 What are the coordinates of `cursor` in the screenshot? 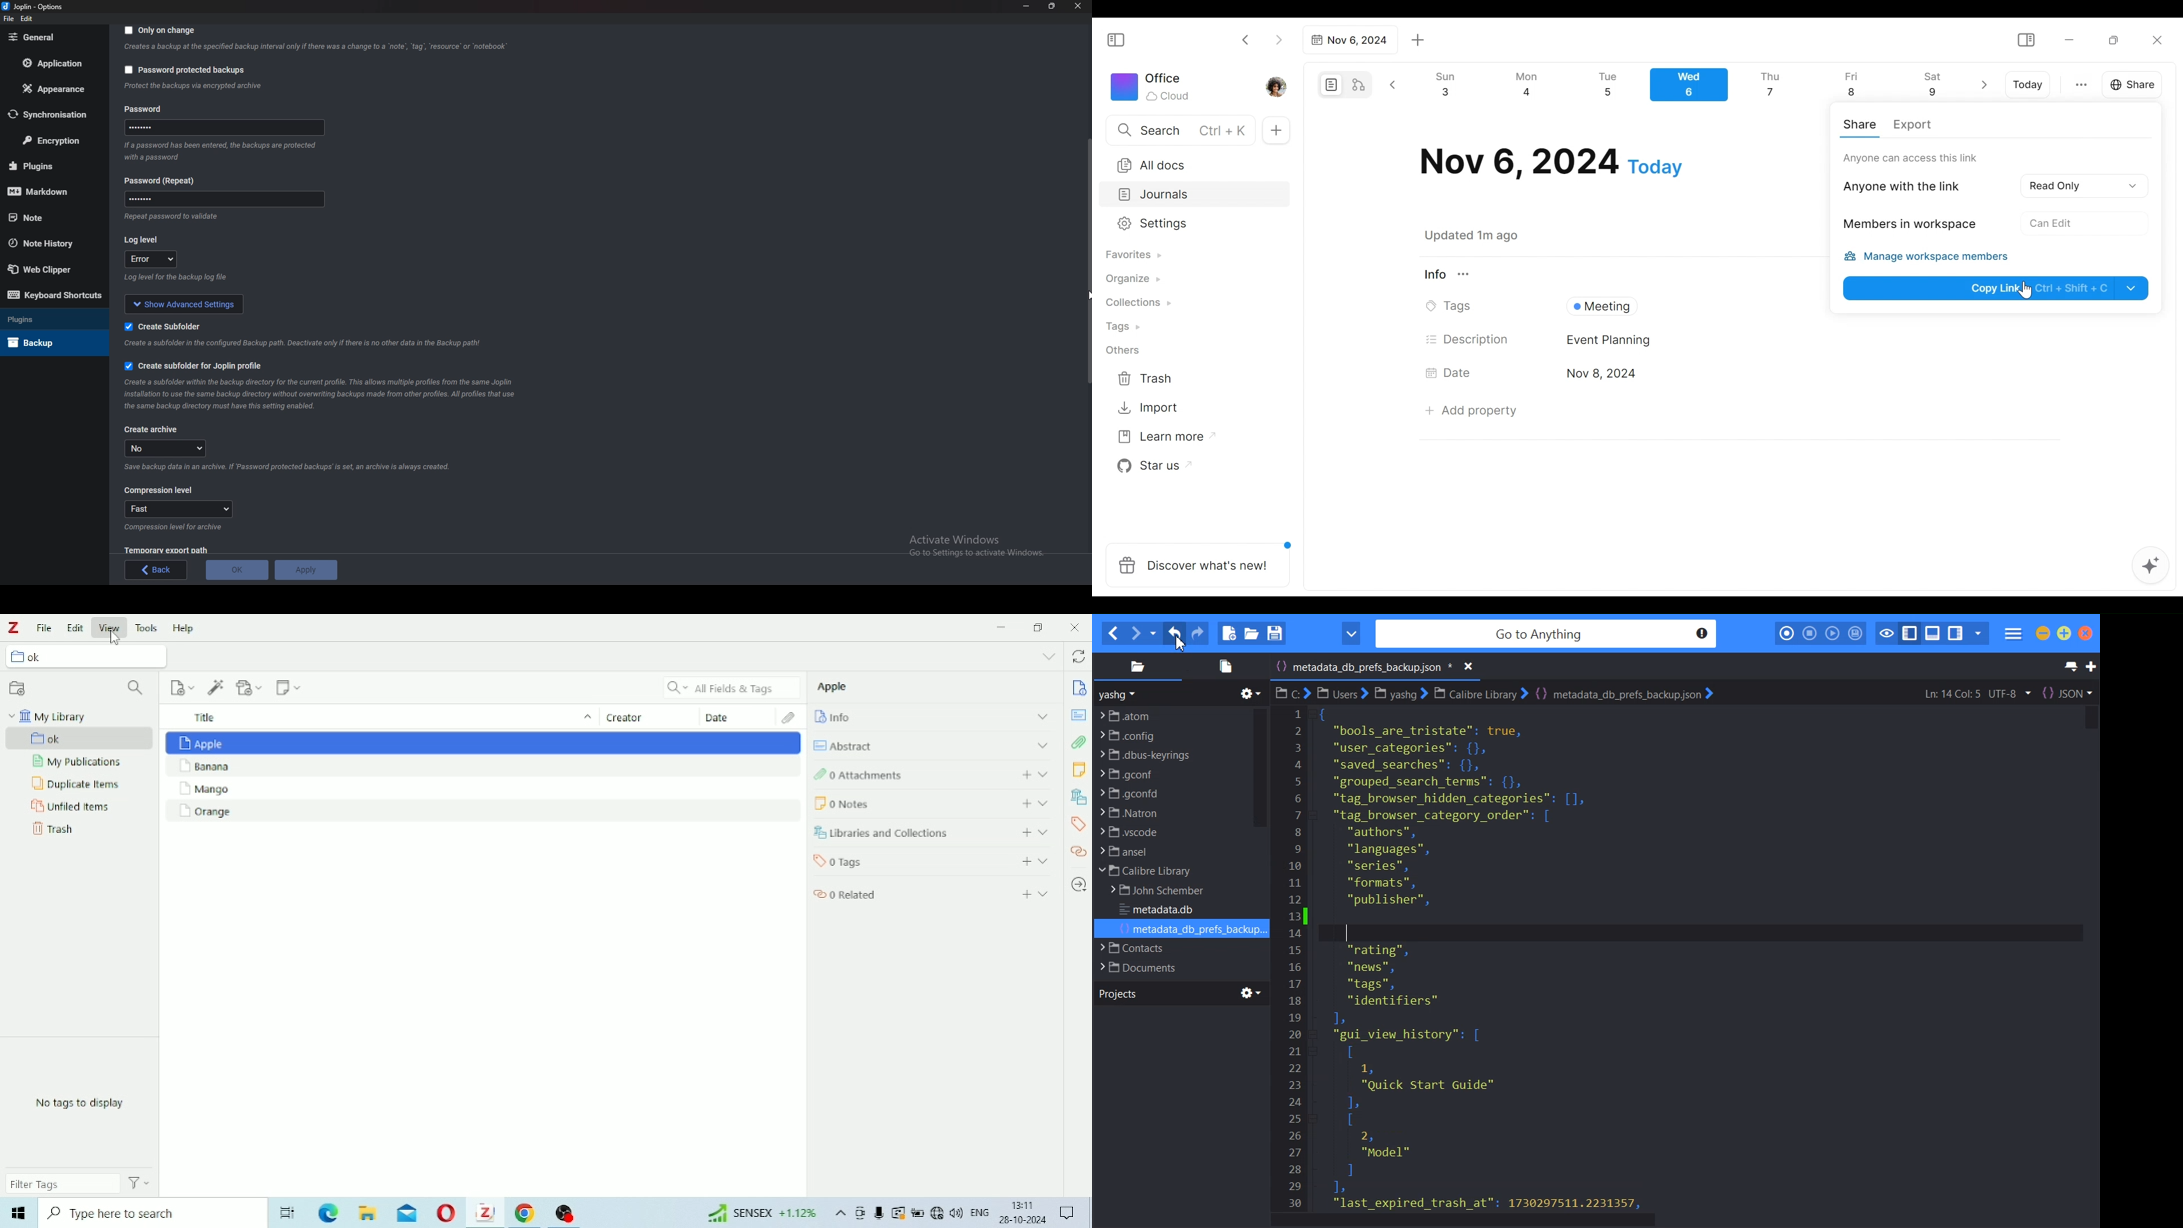 It's located at (115, 636).